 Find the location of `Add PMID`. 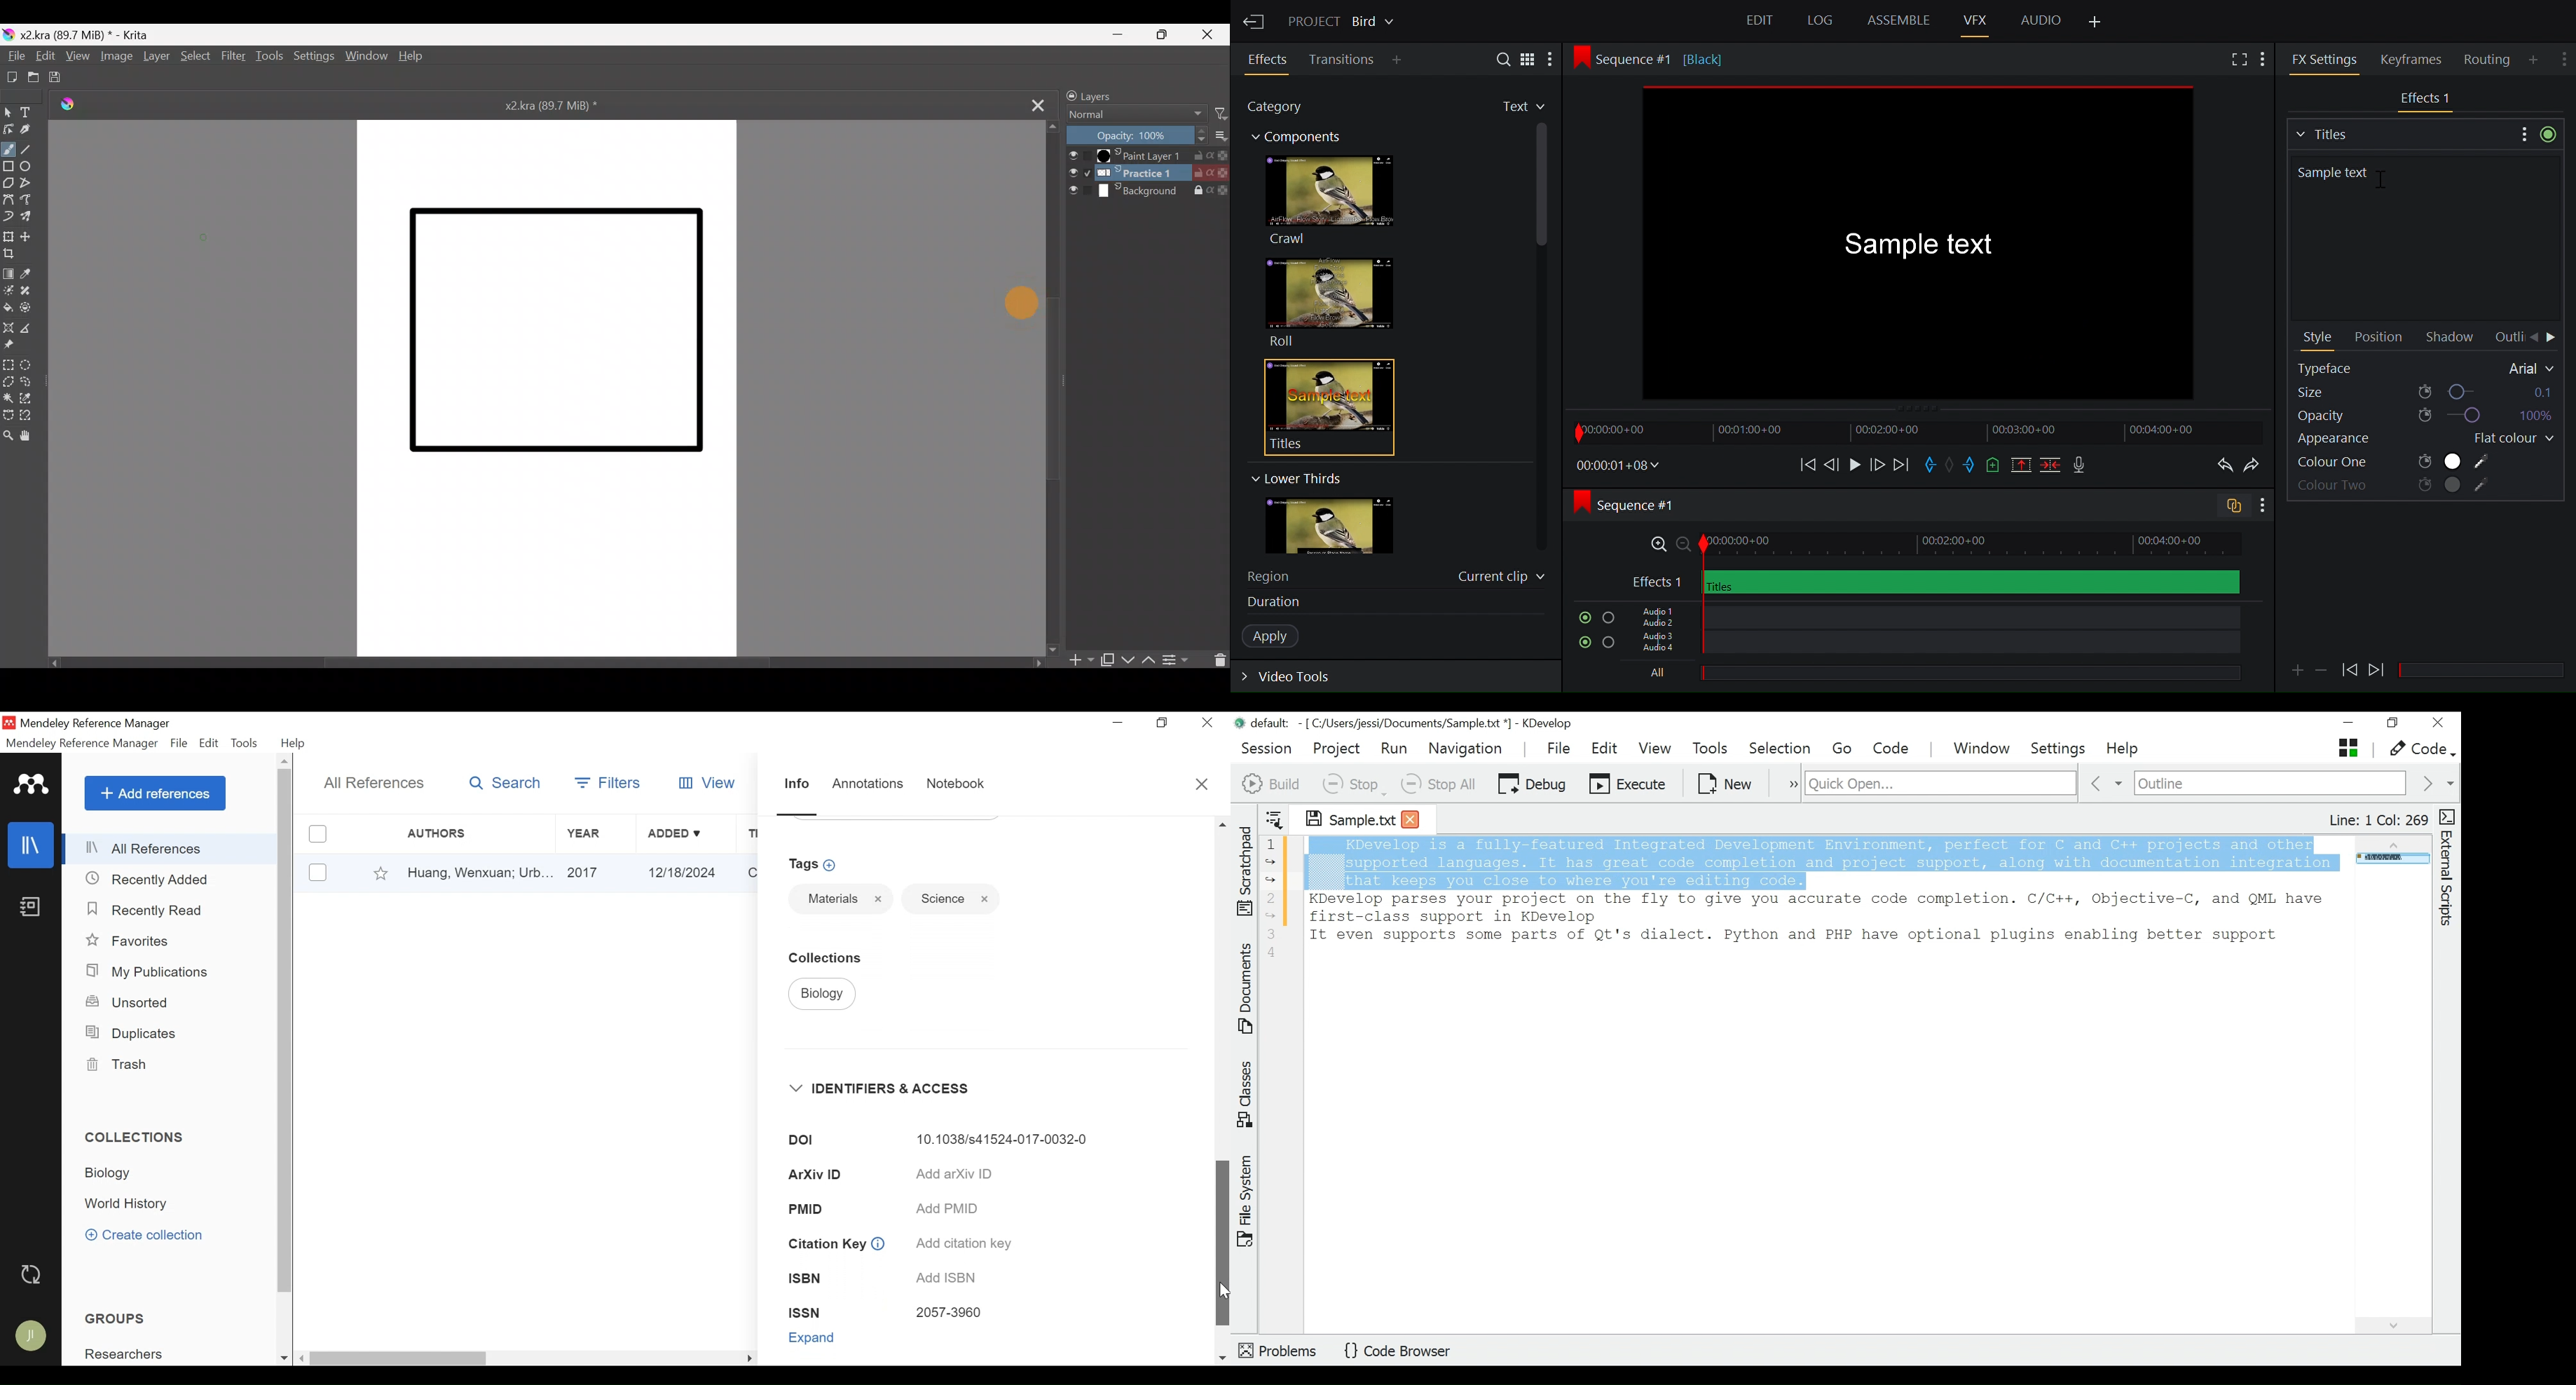

Add PMID is located at coordinates (953, 1209).